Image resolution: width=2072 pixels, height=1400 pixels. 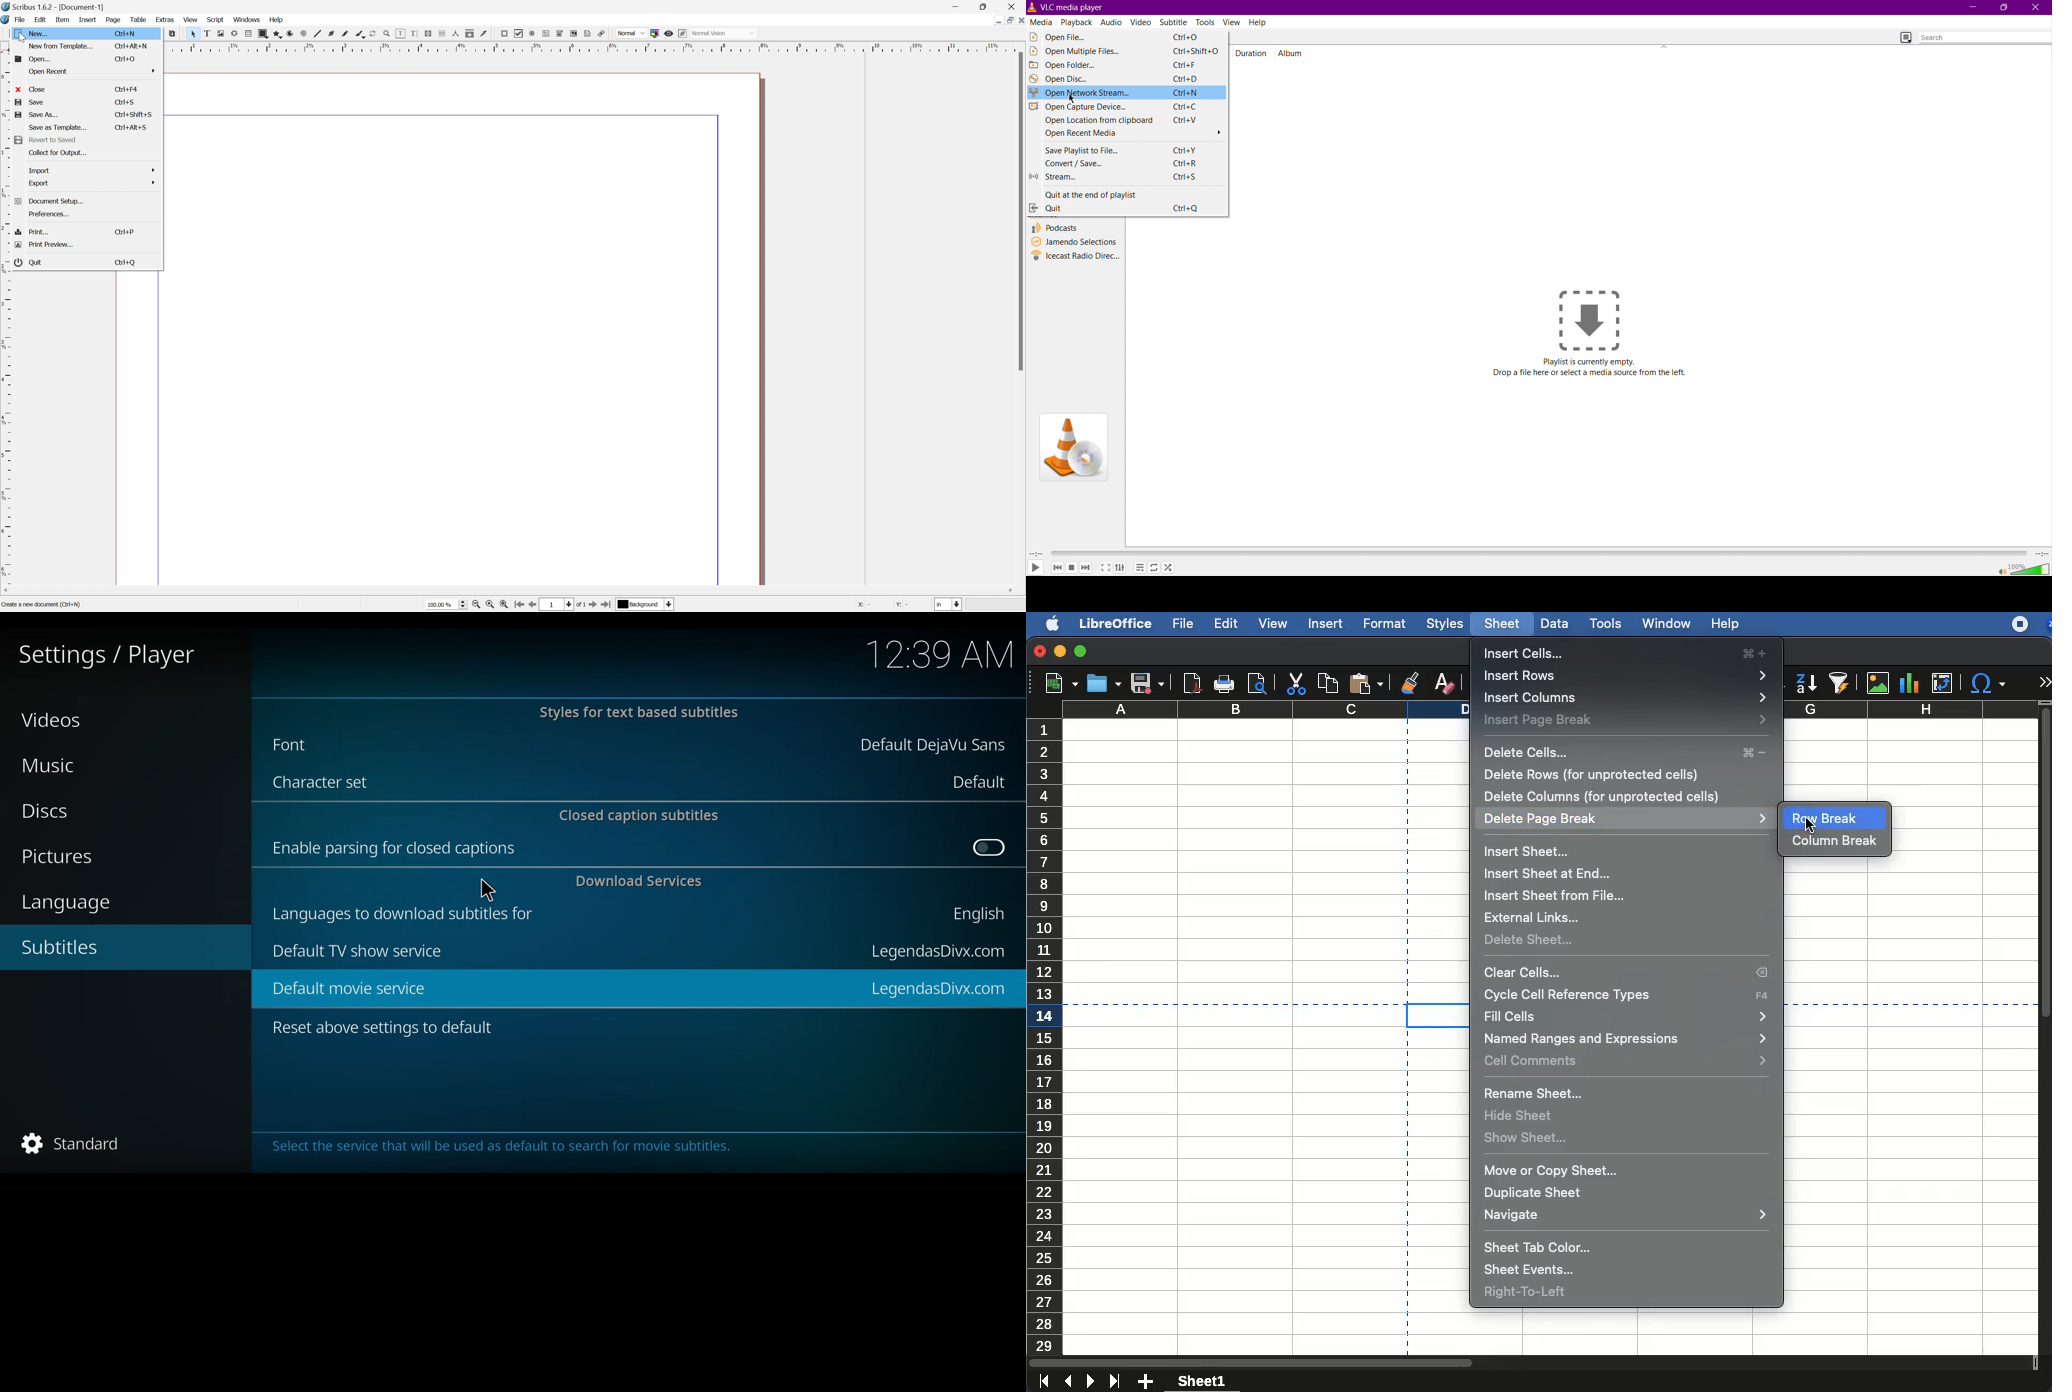 I want to click on close, so click(x=1039, y=651).